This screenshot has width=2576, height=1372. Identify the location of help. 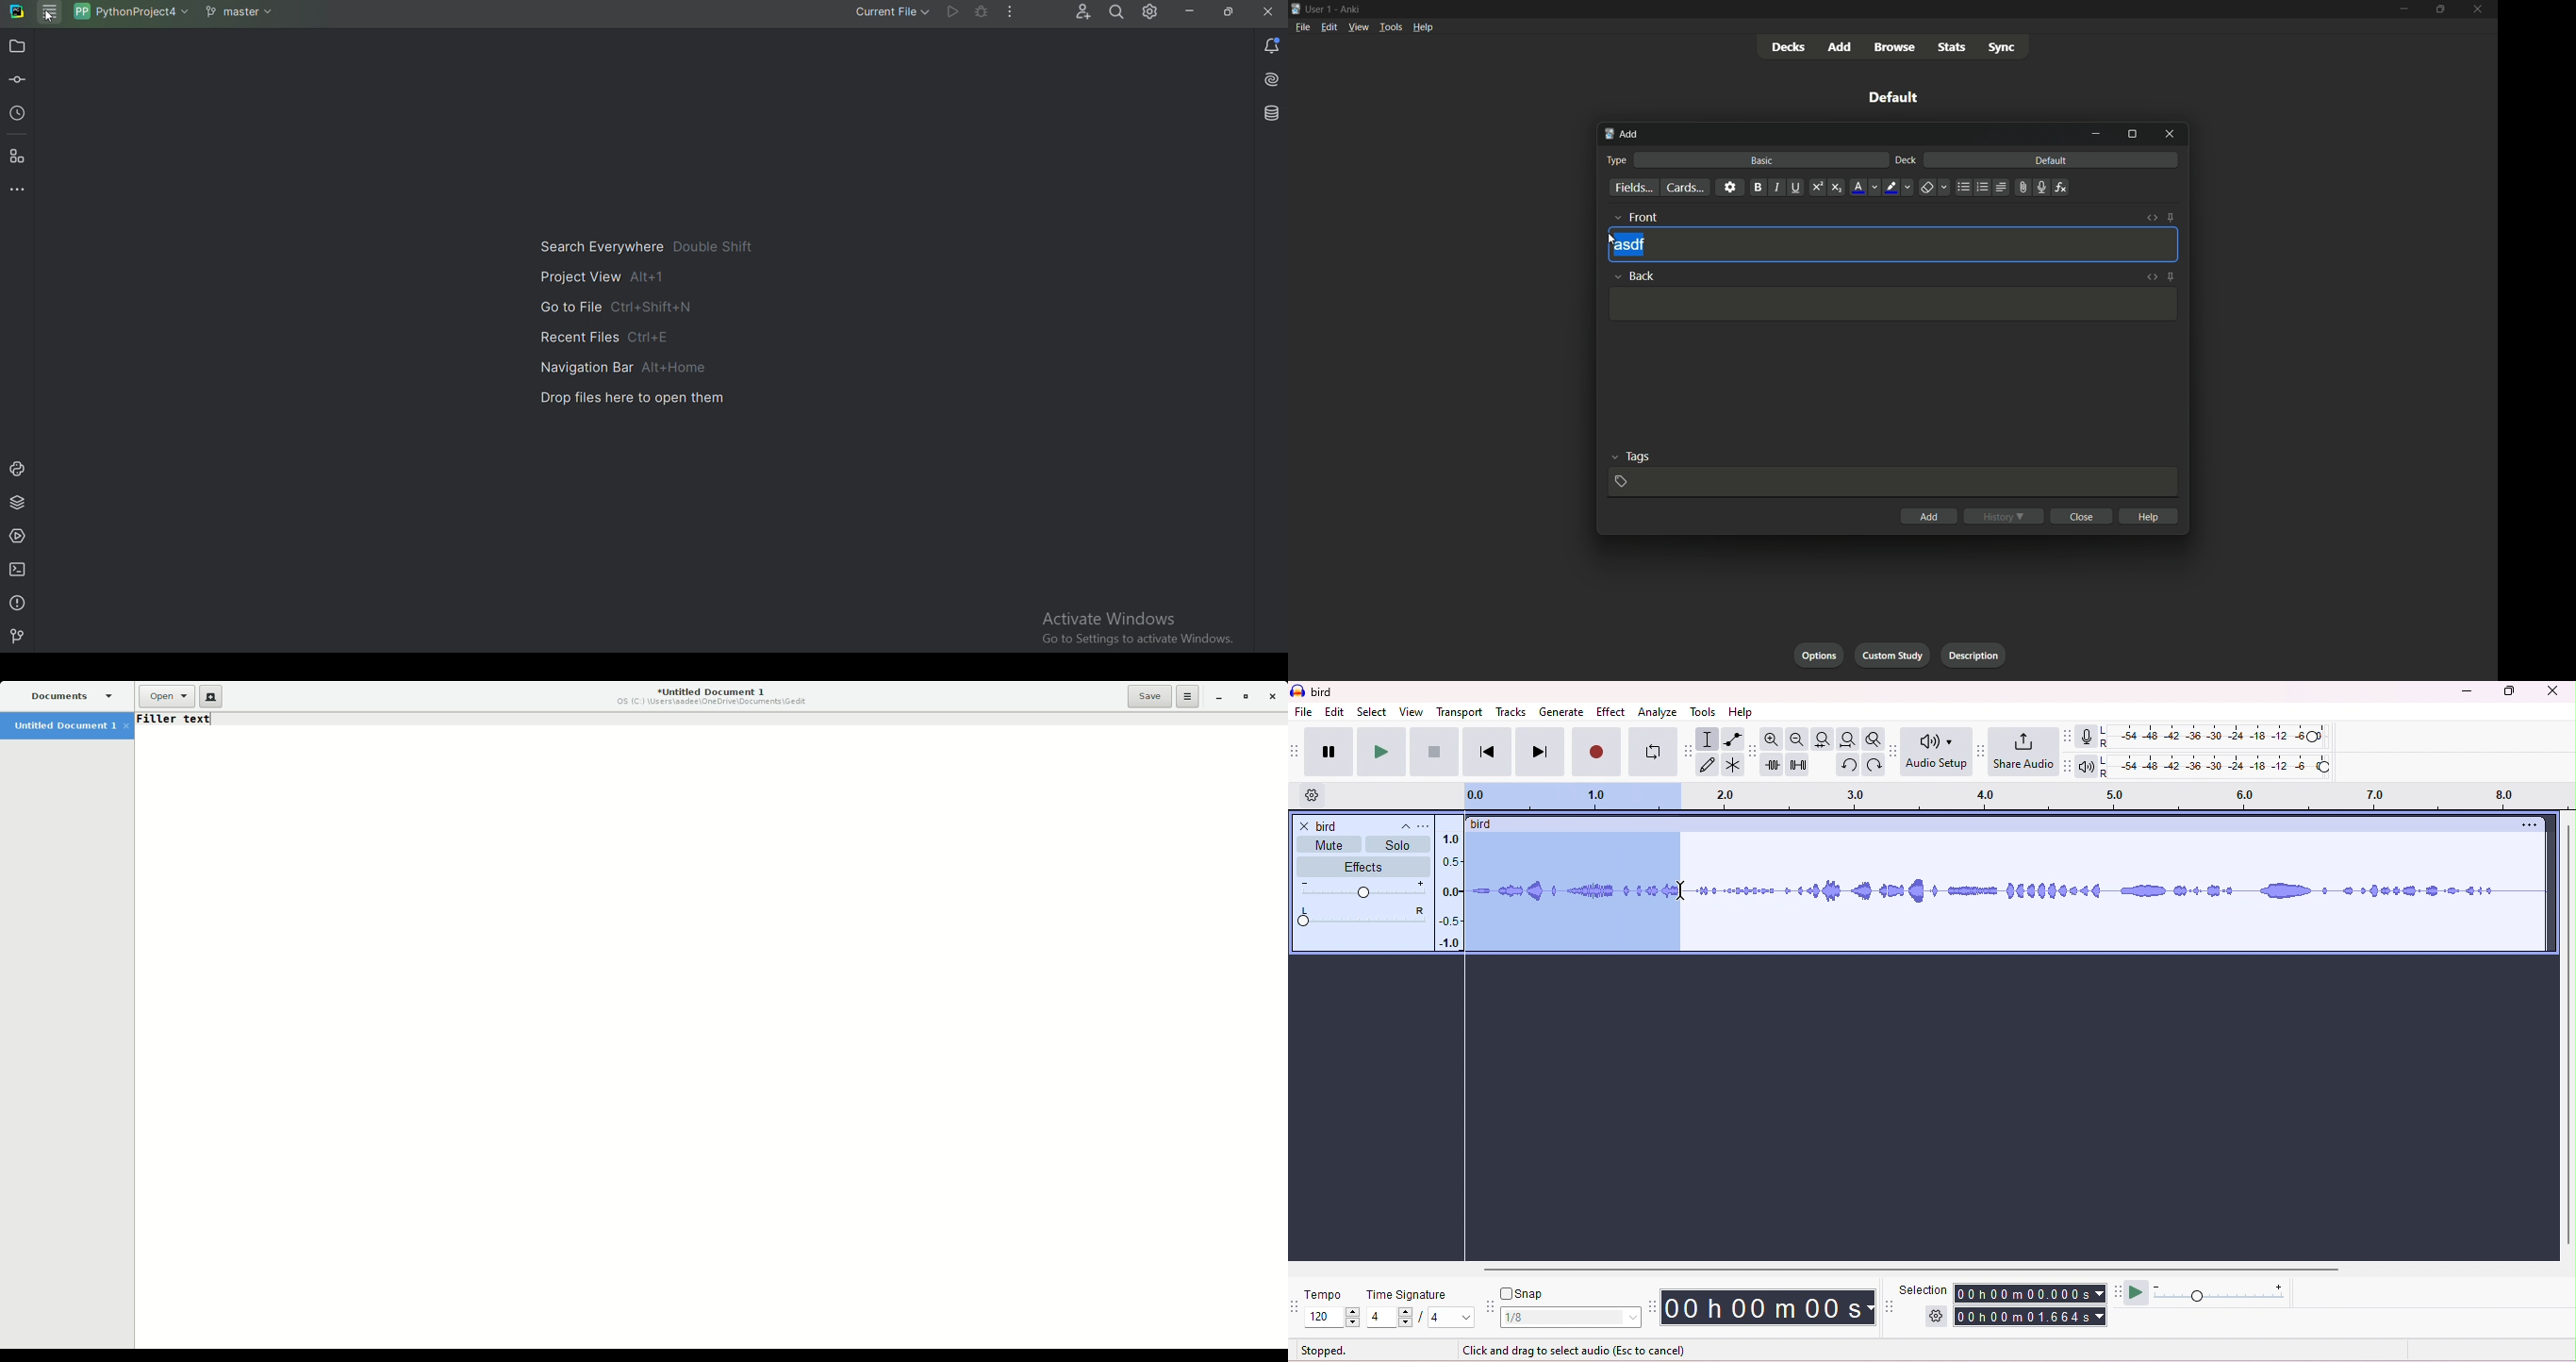
(1424, 29).